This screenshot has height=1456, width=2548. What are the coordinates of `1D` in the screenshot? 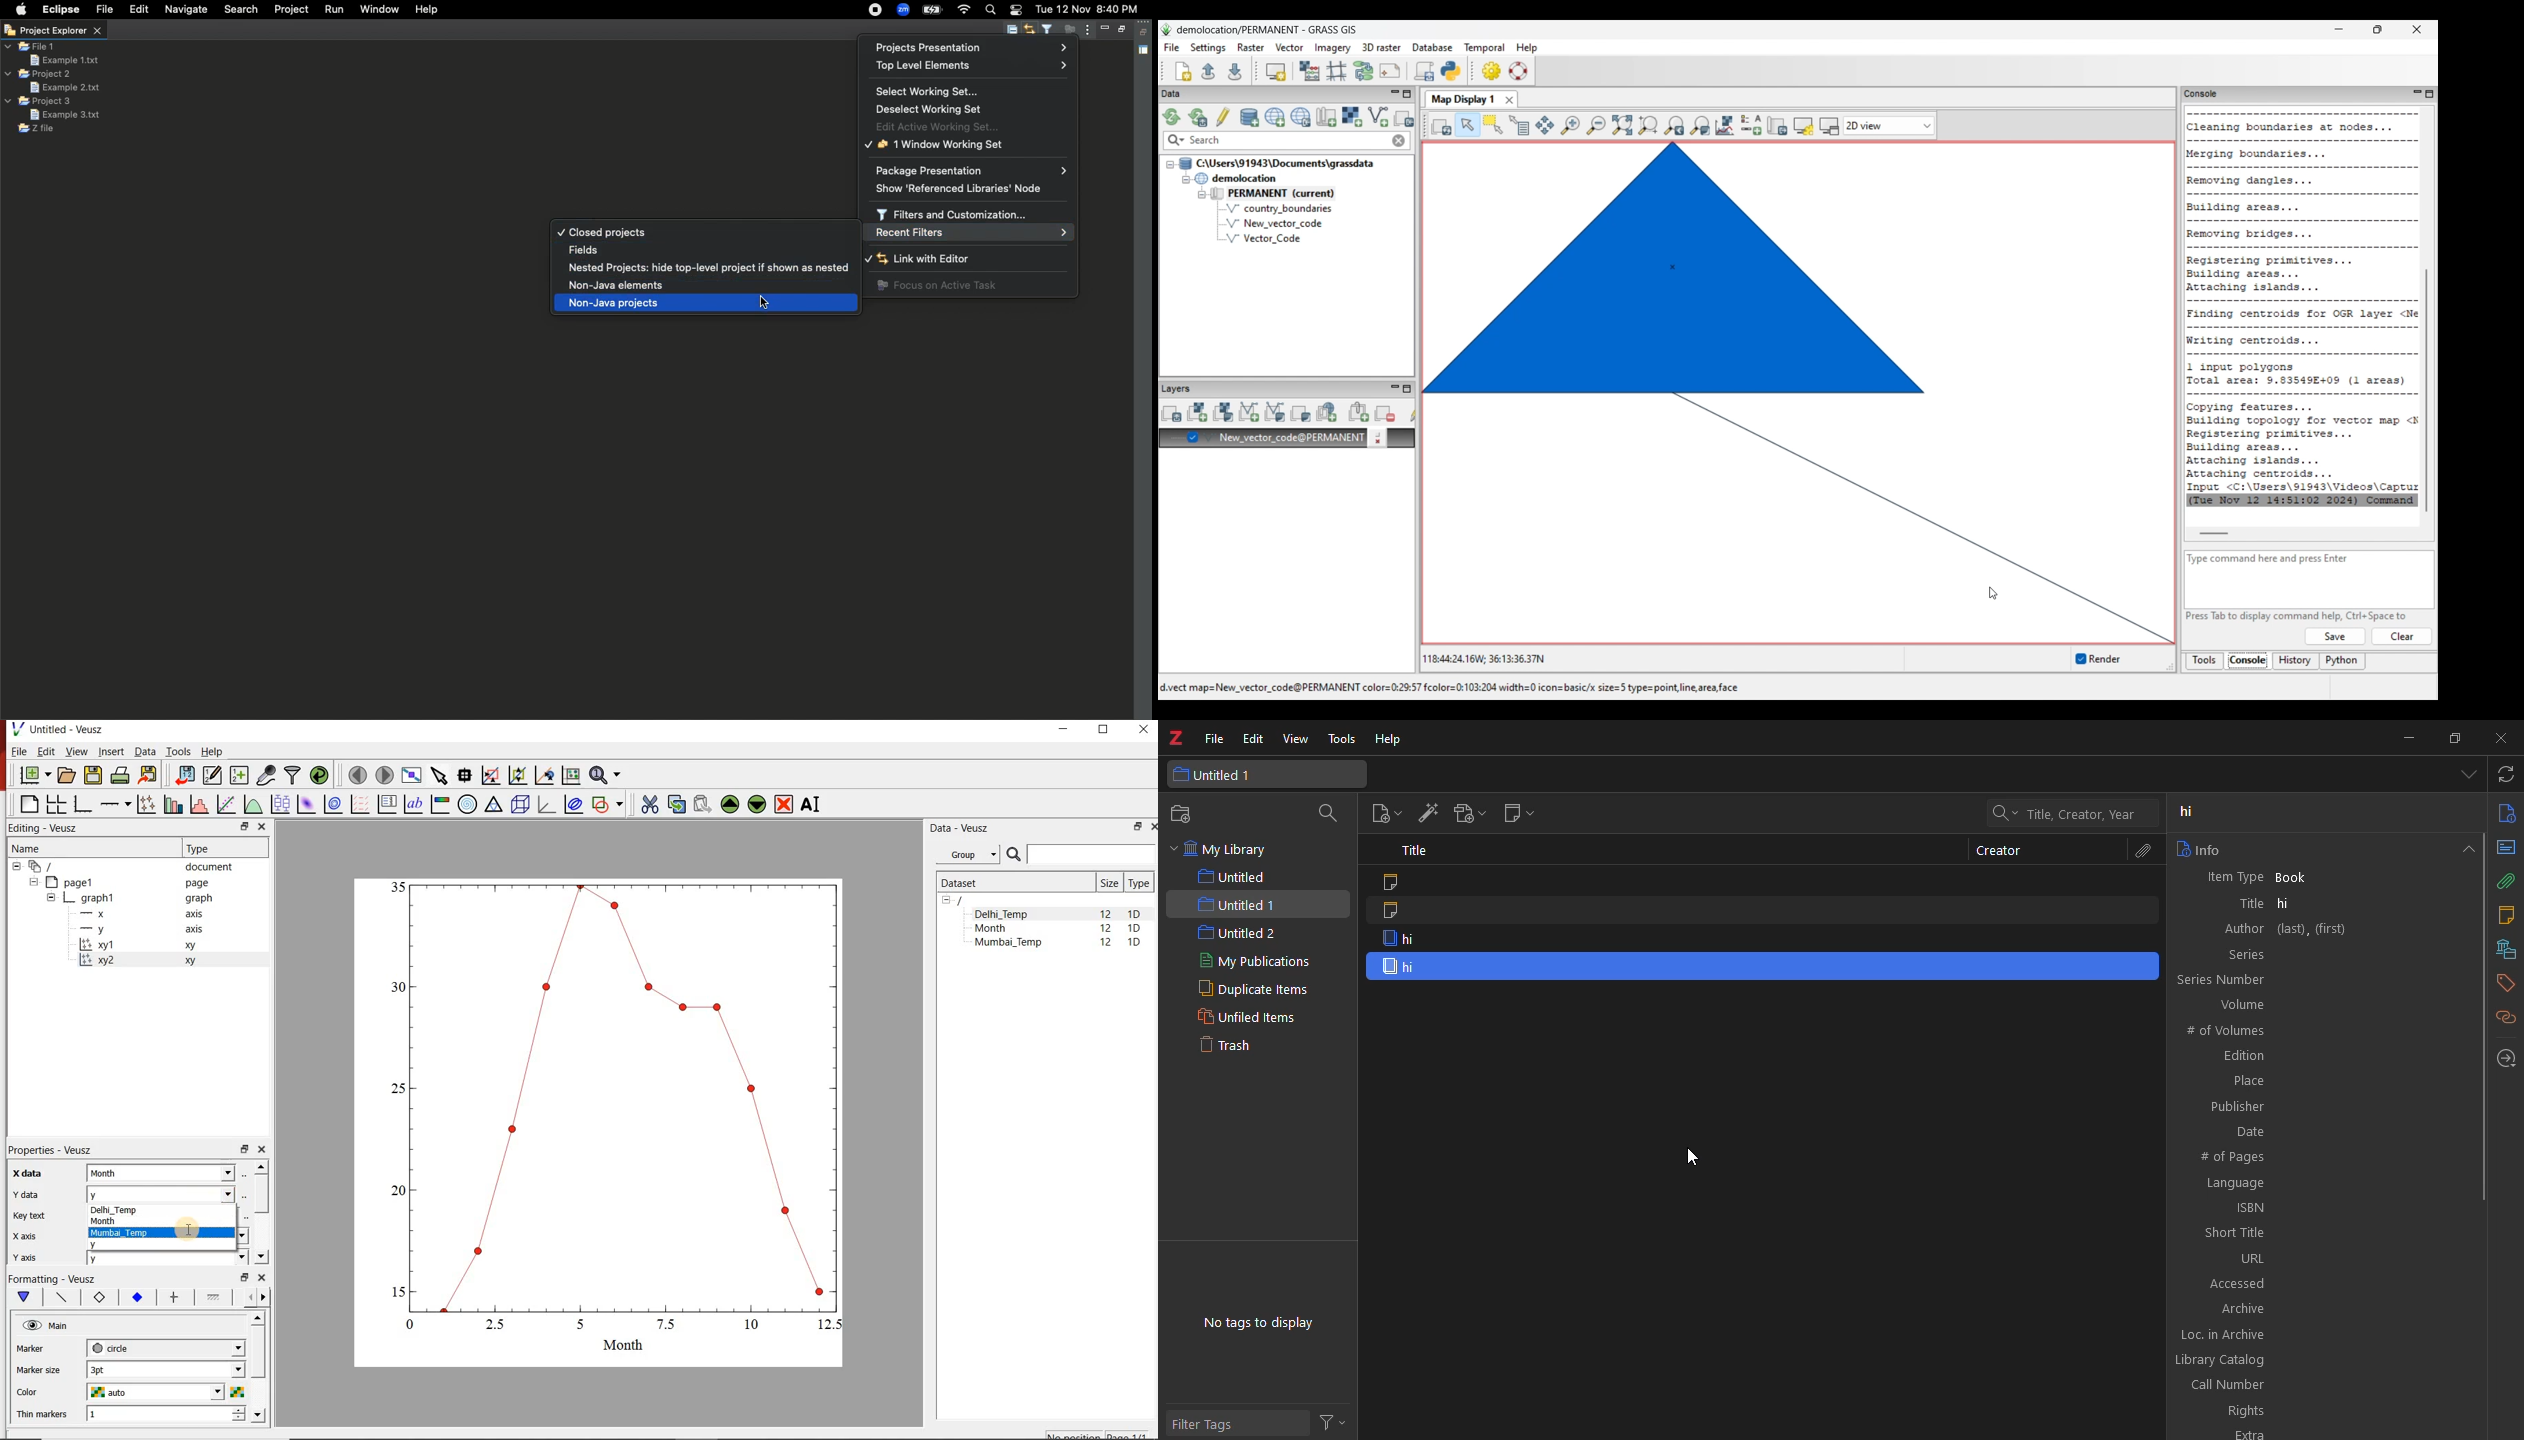 It's located at (1134, 929).